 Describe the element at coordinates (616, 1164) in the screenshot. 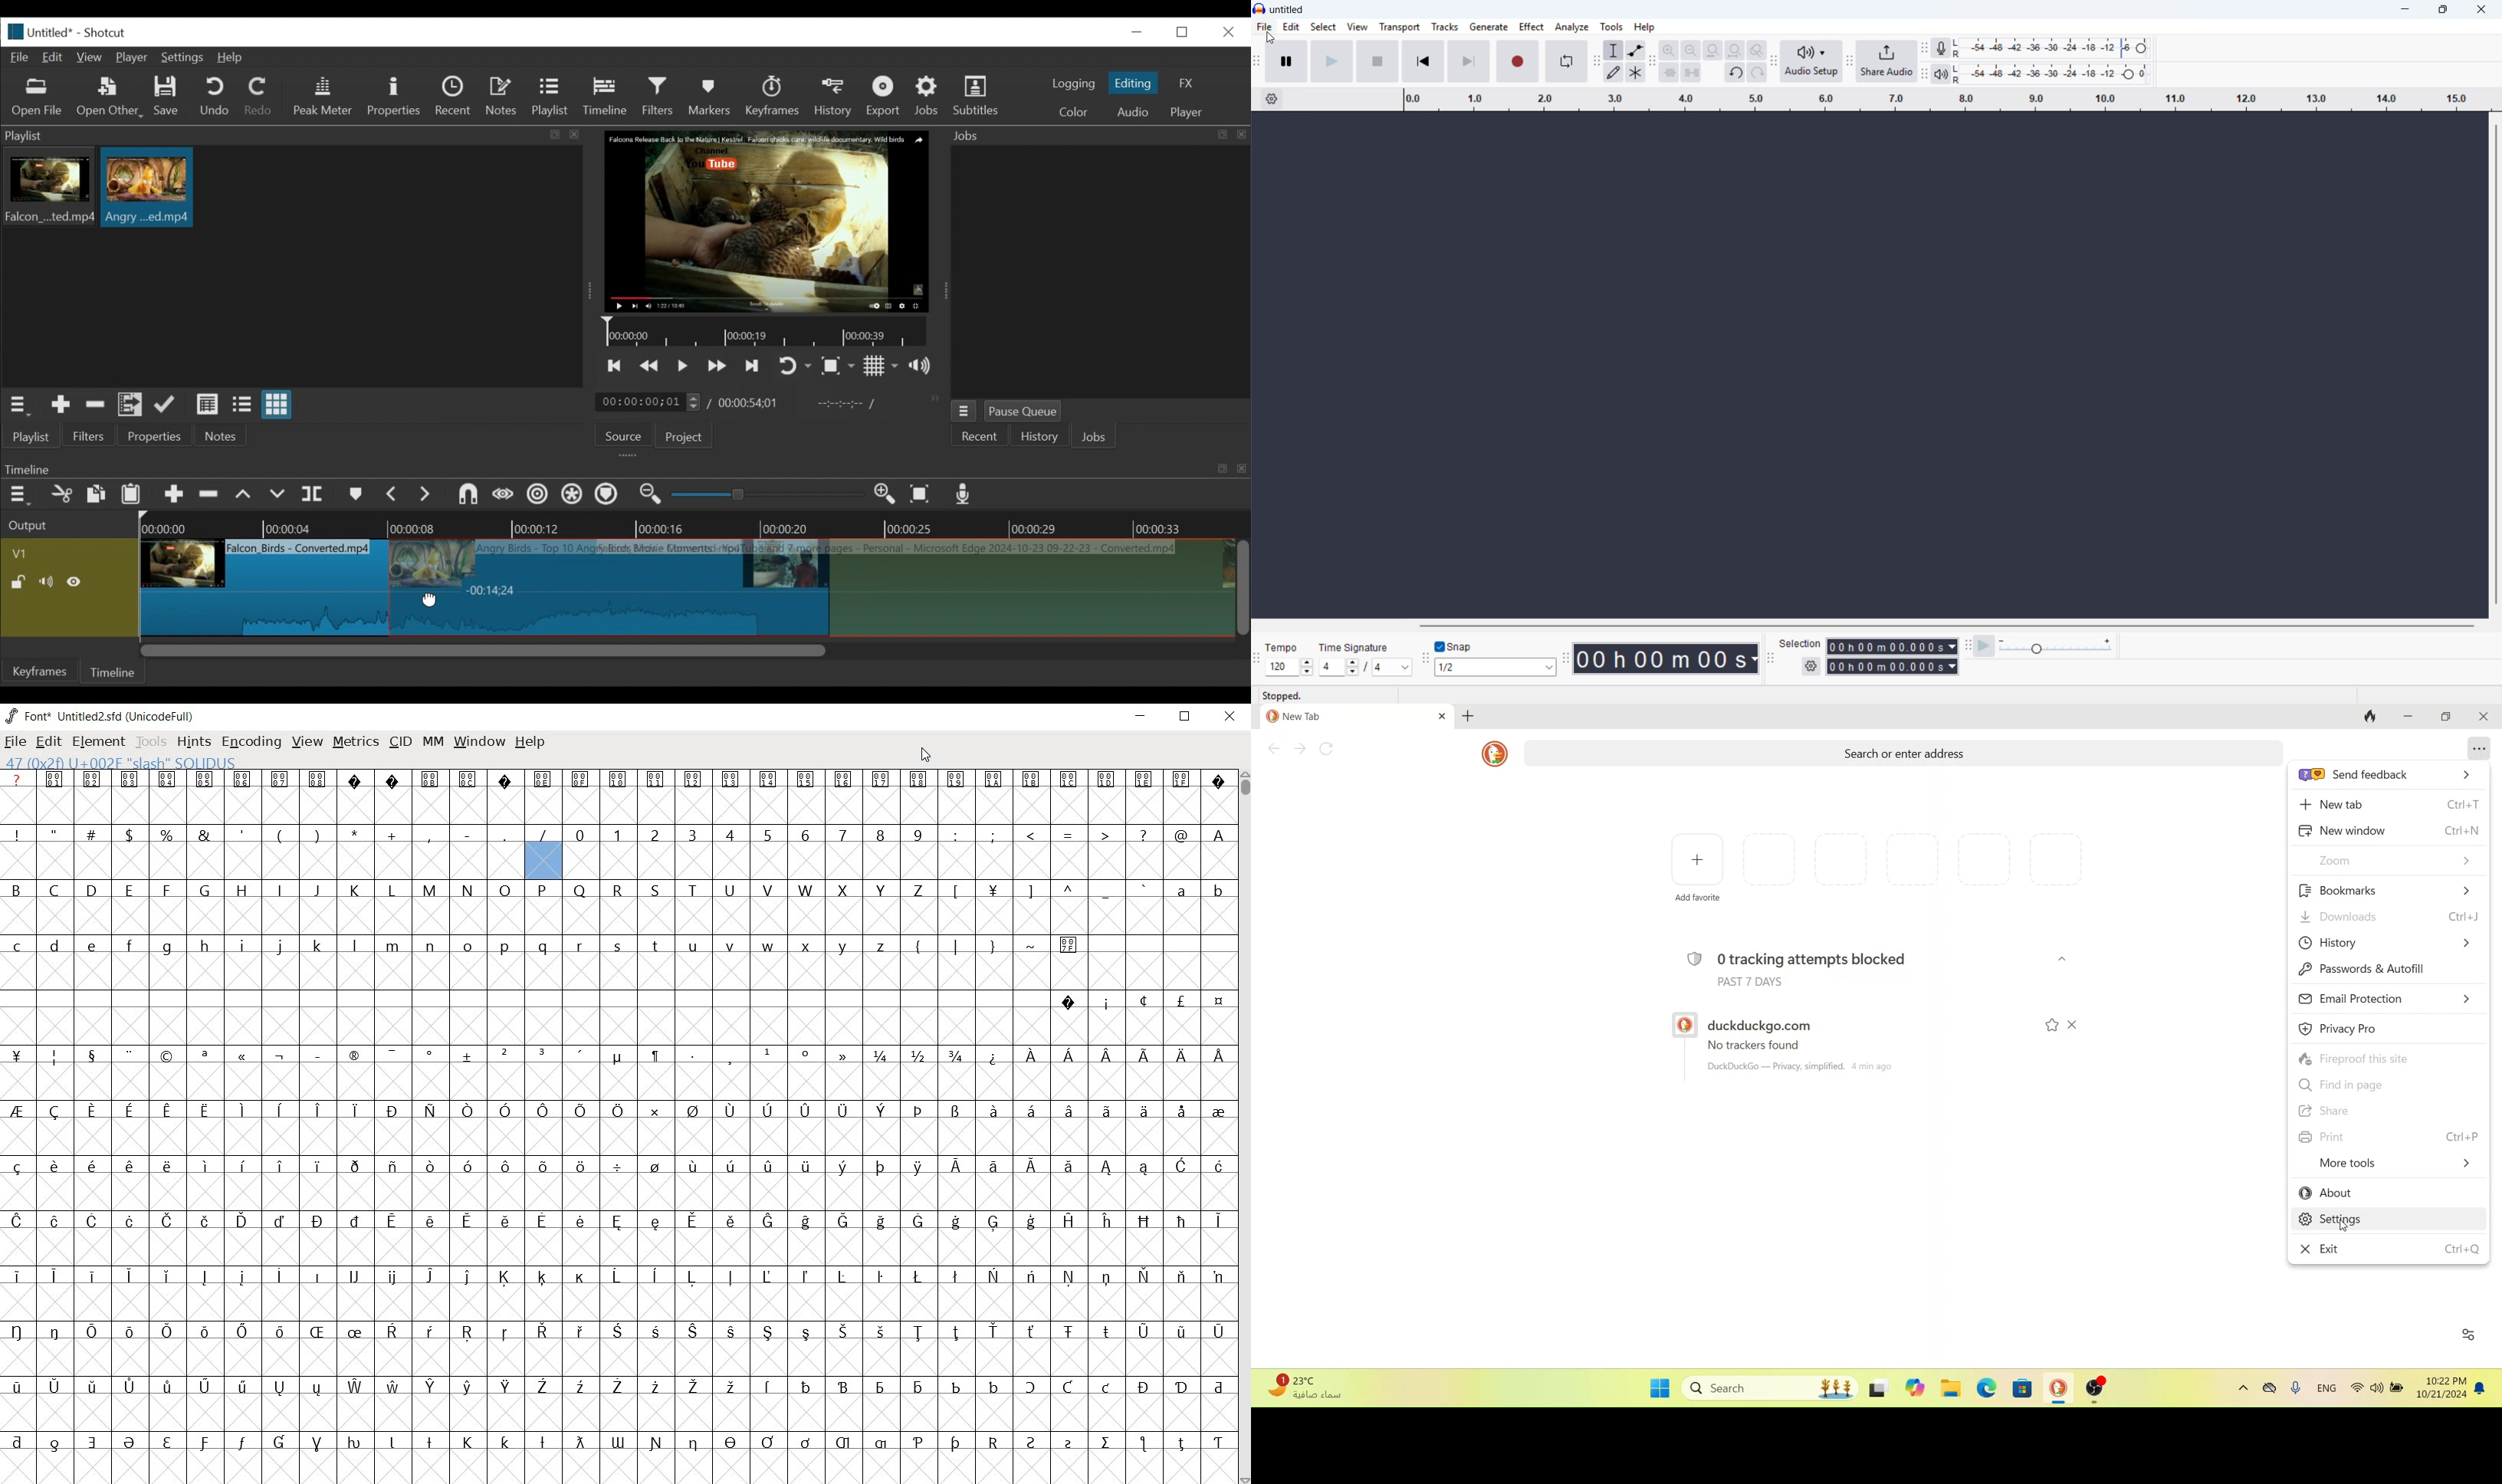

I see `special letters` at that location.